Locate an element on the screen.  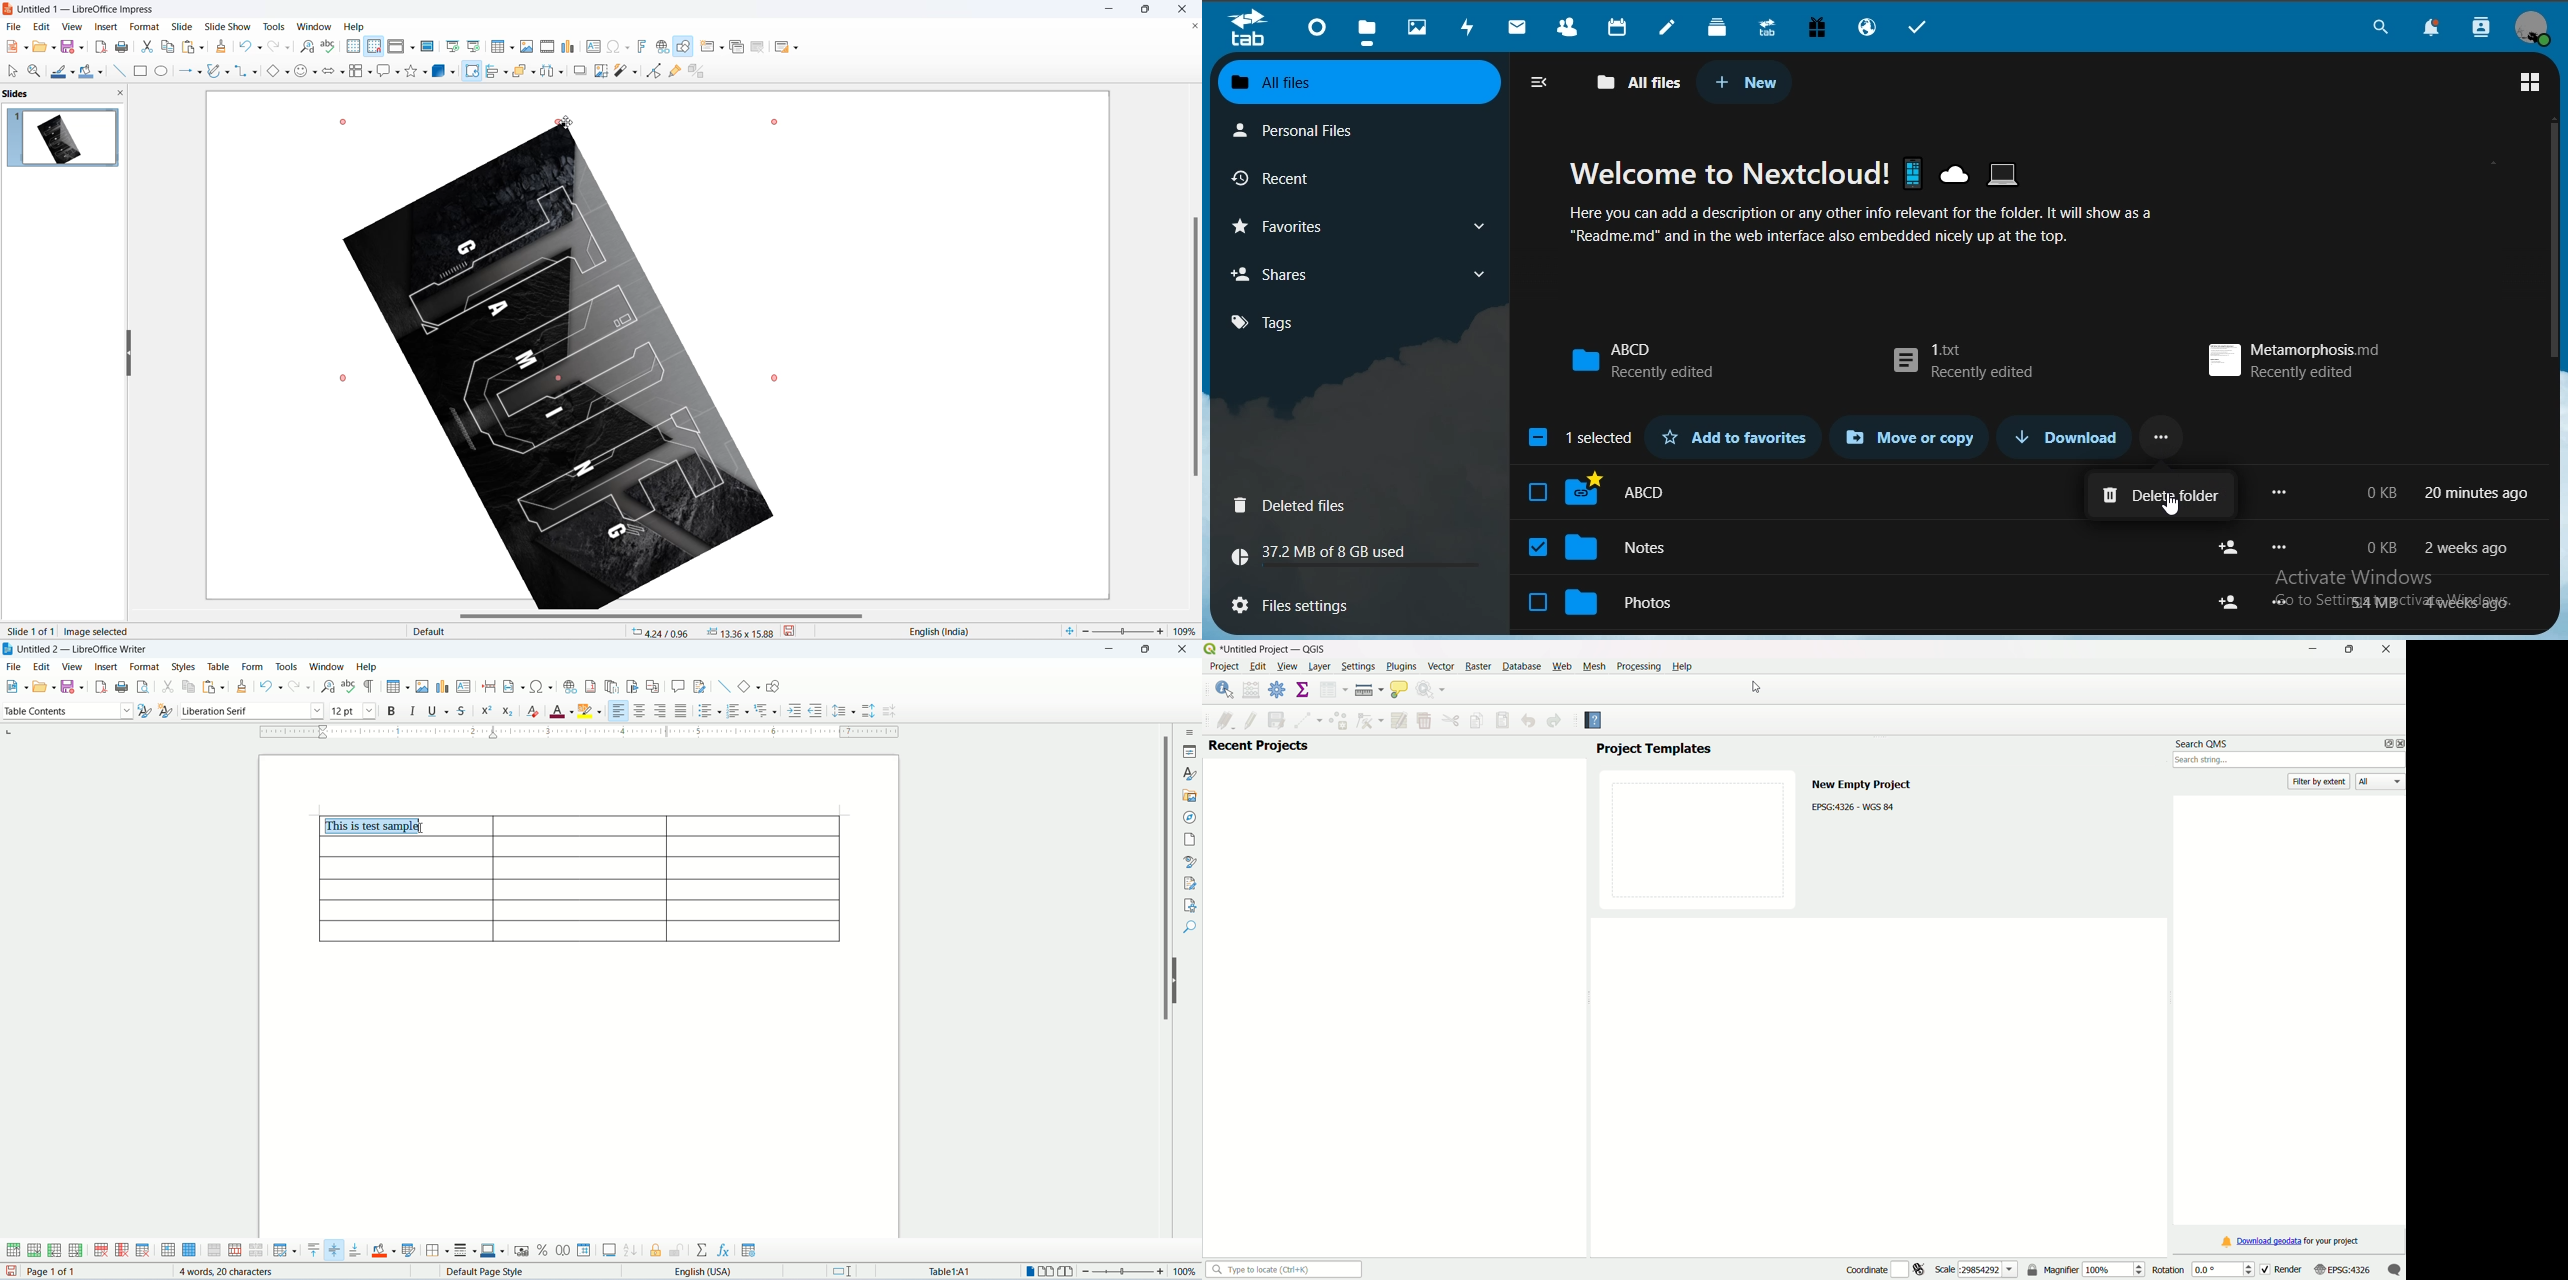
recent is located at coordinates (1308, 177).